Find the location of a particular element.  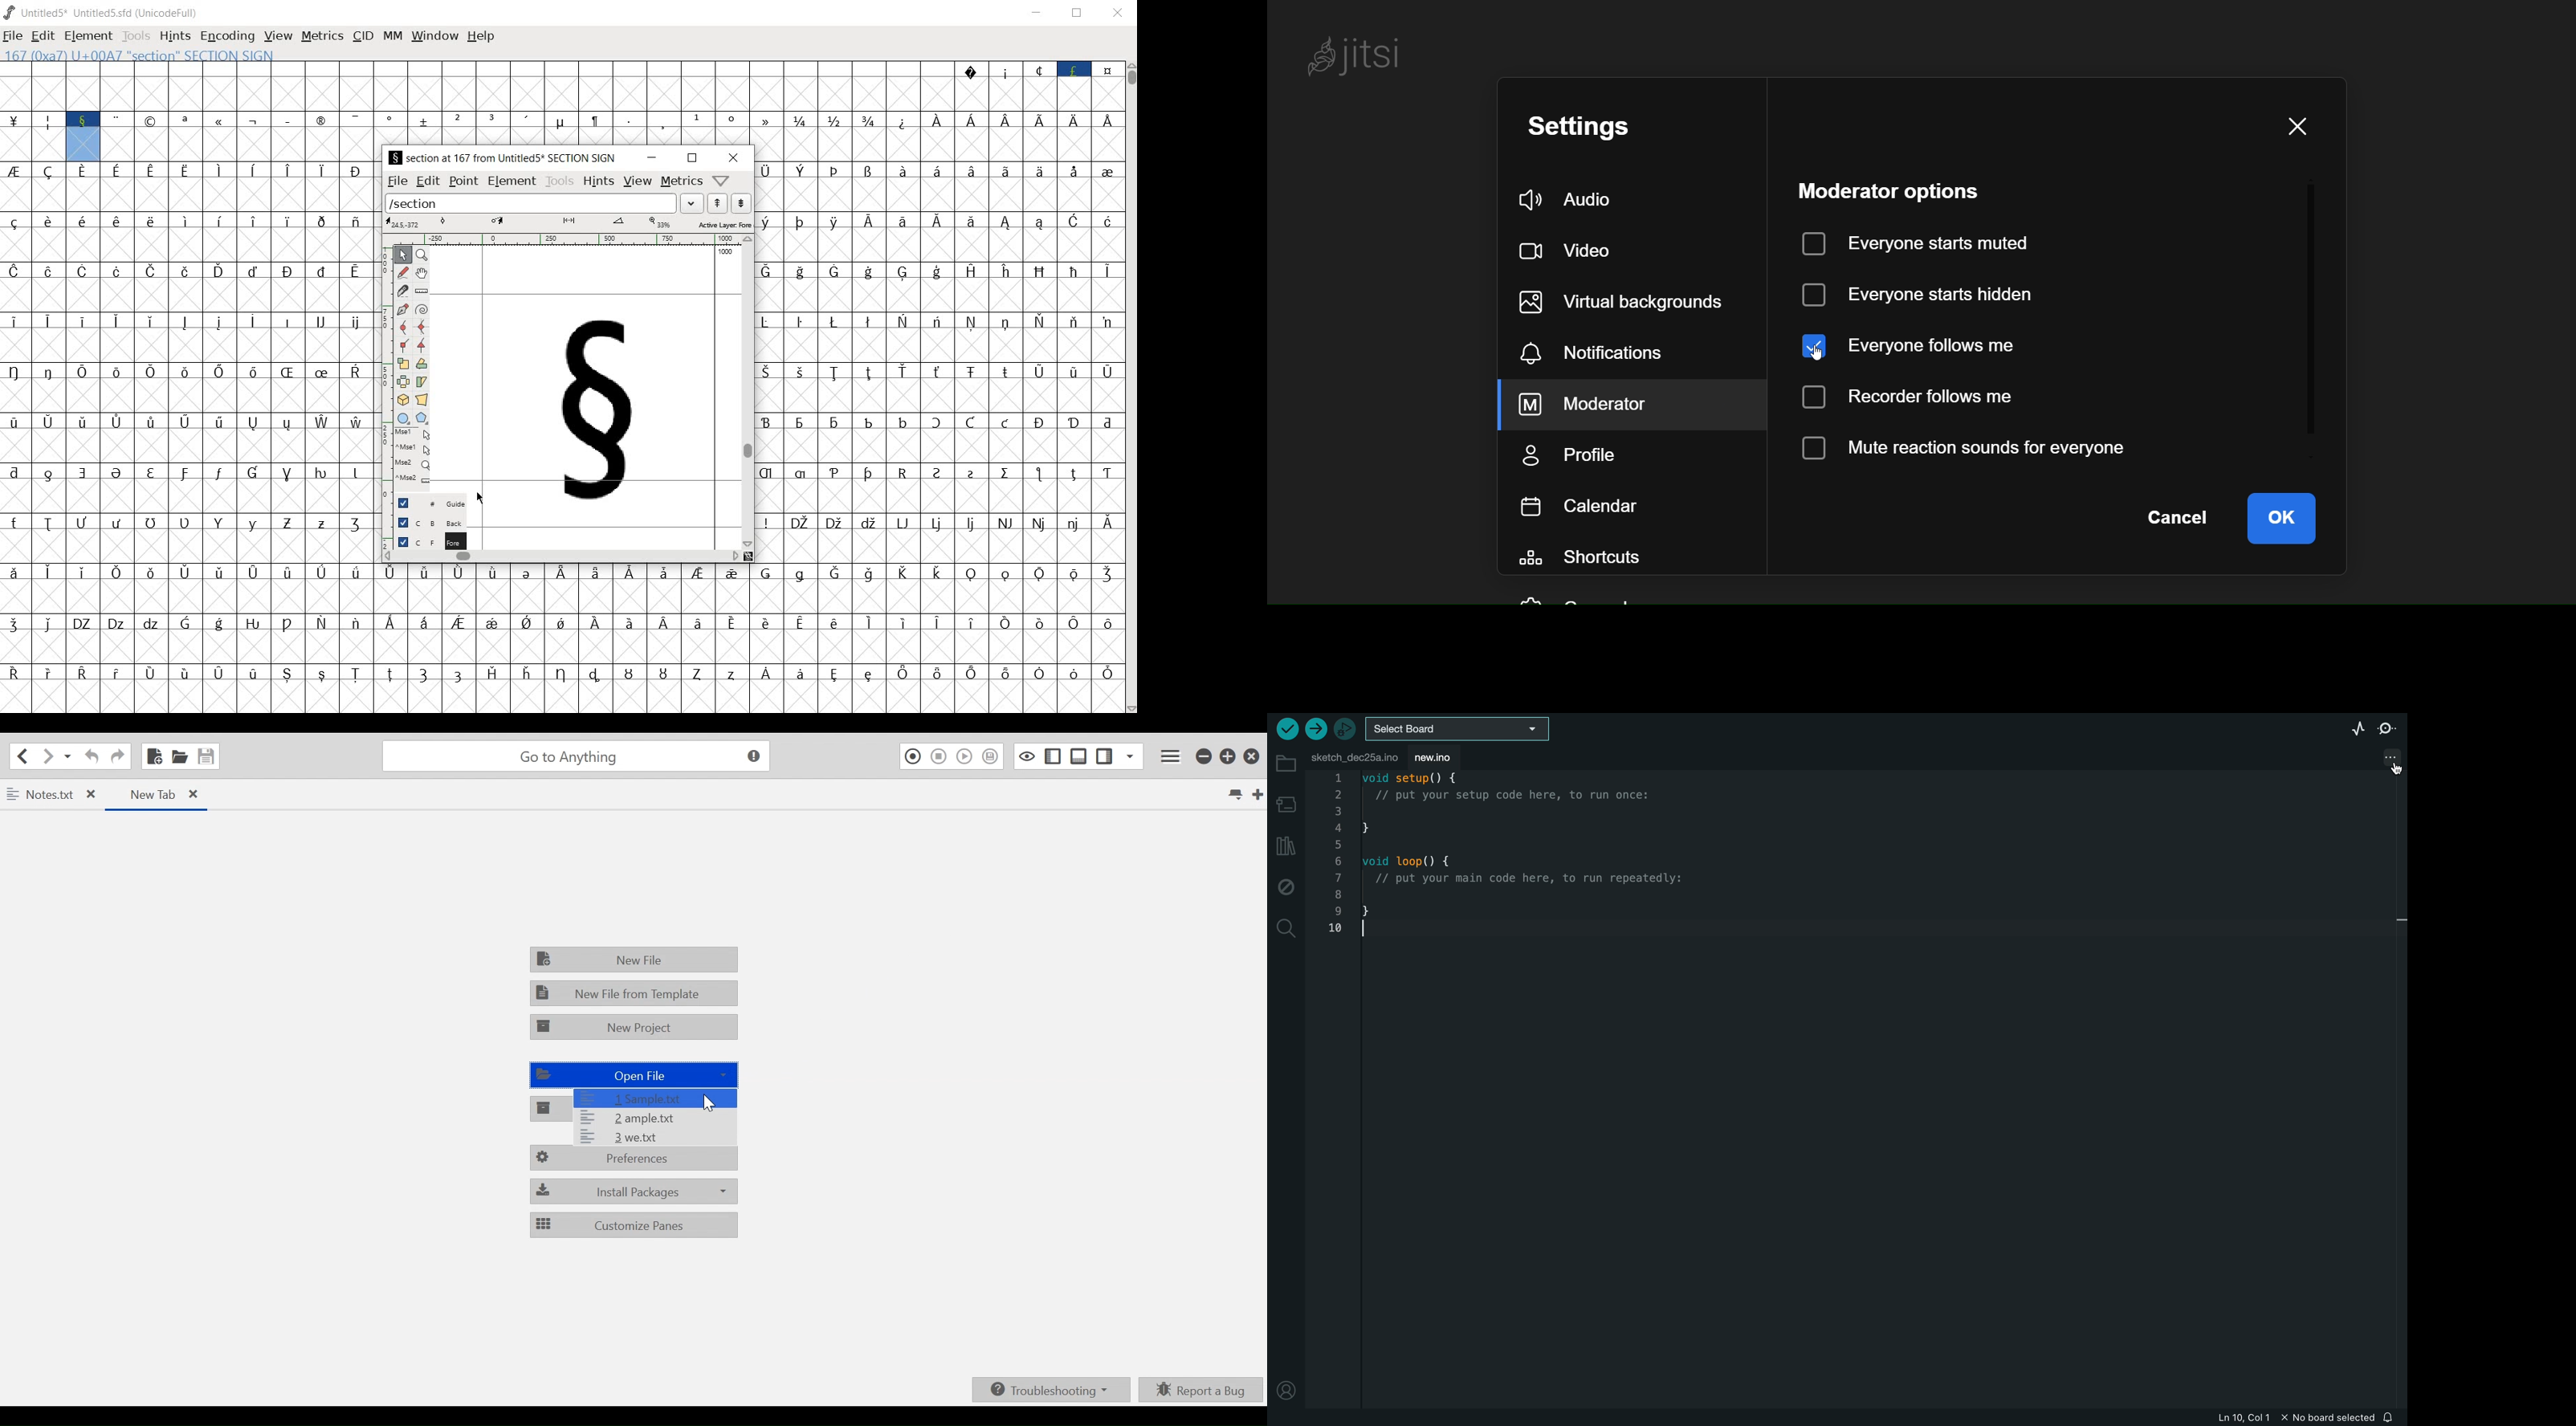

special letters is located at coordinates (191, 523).